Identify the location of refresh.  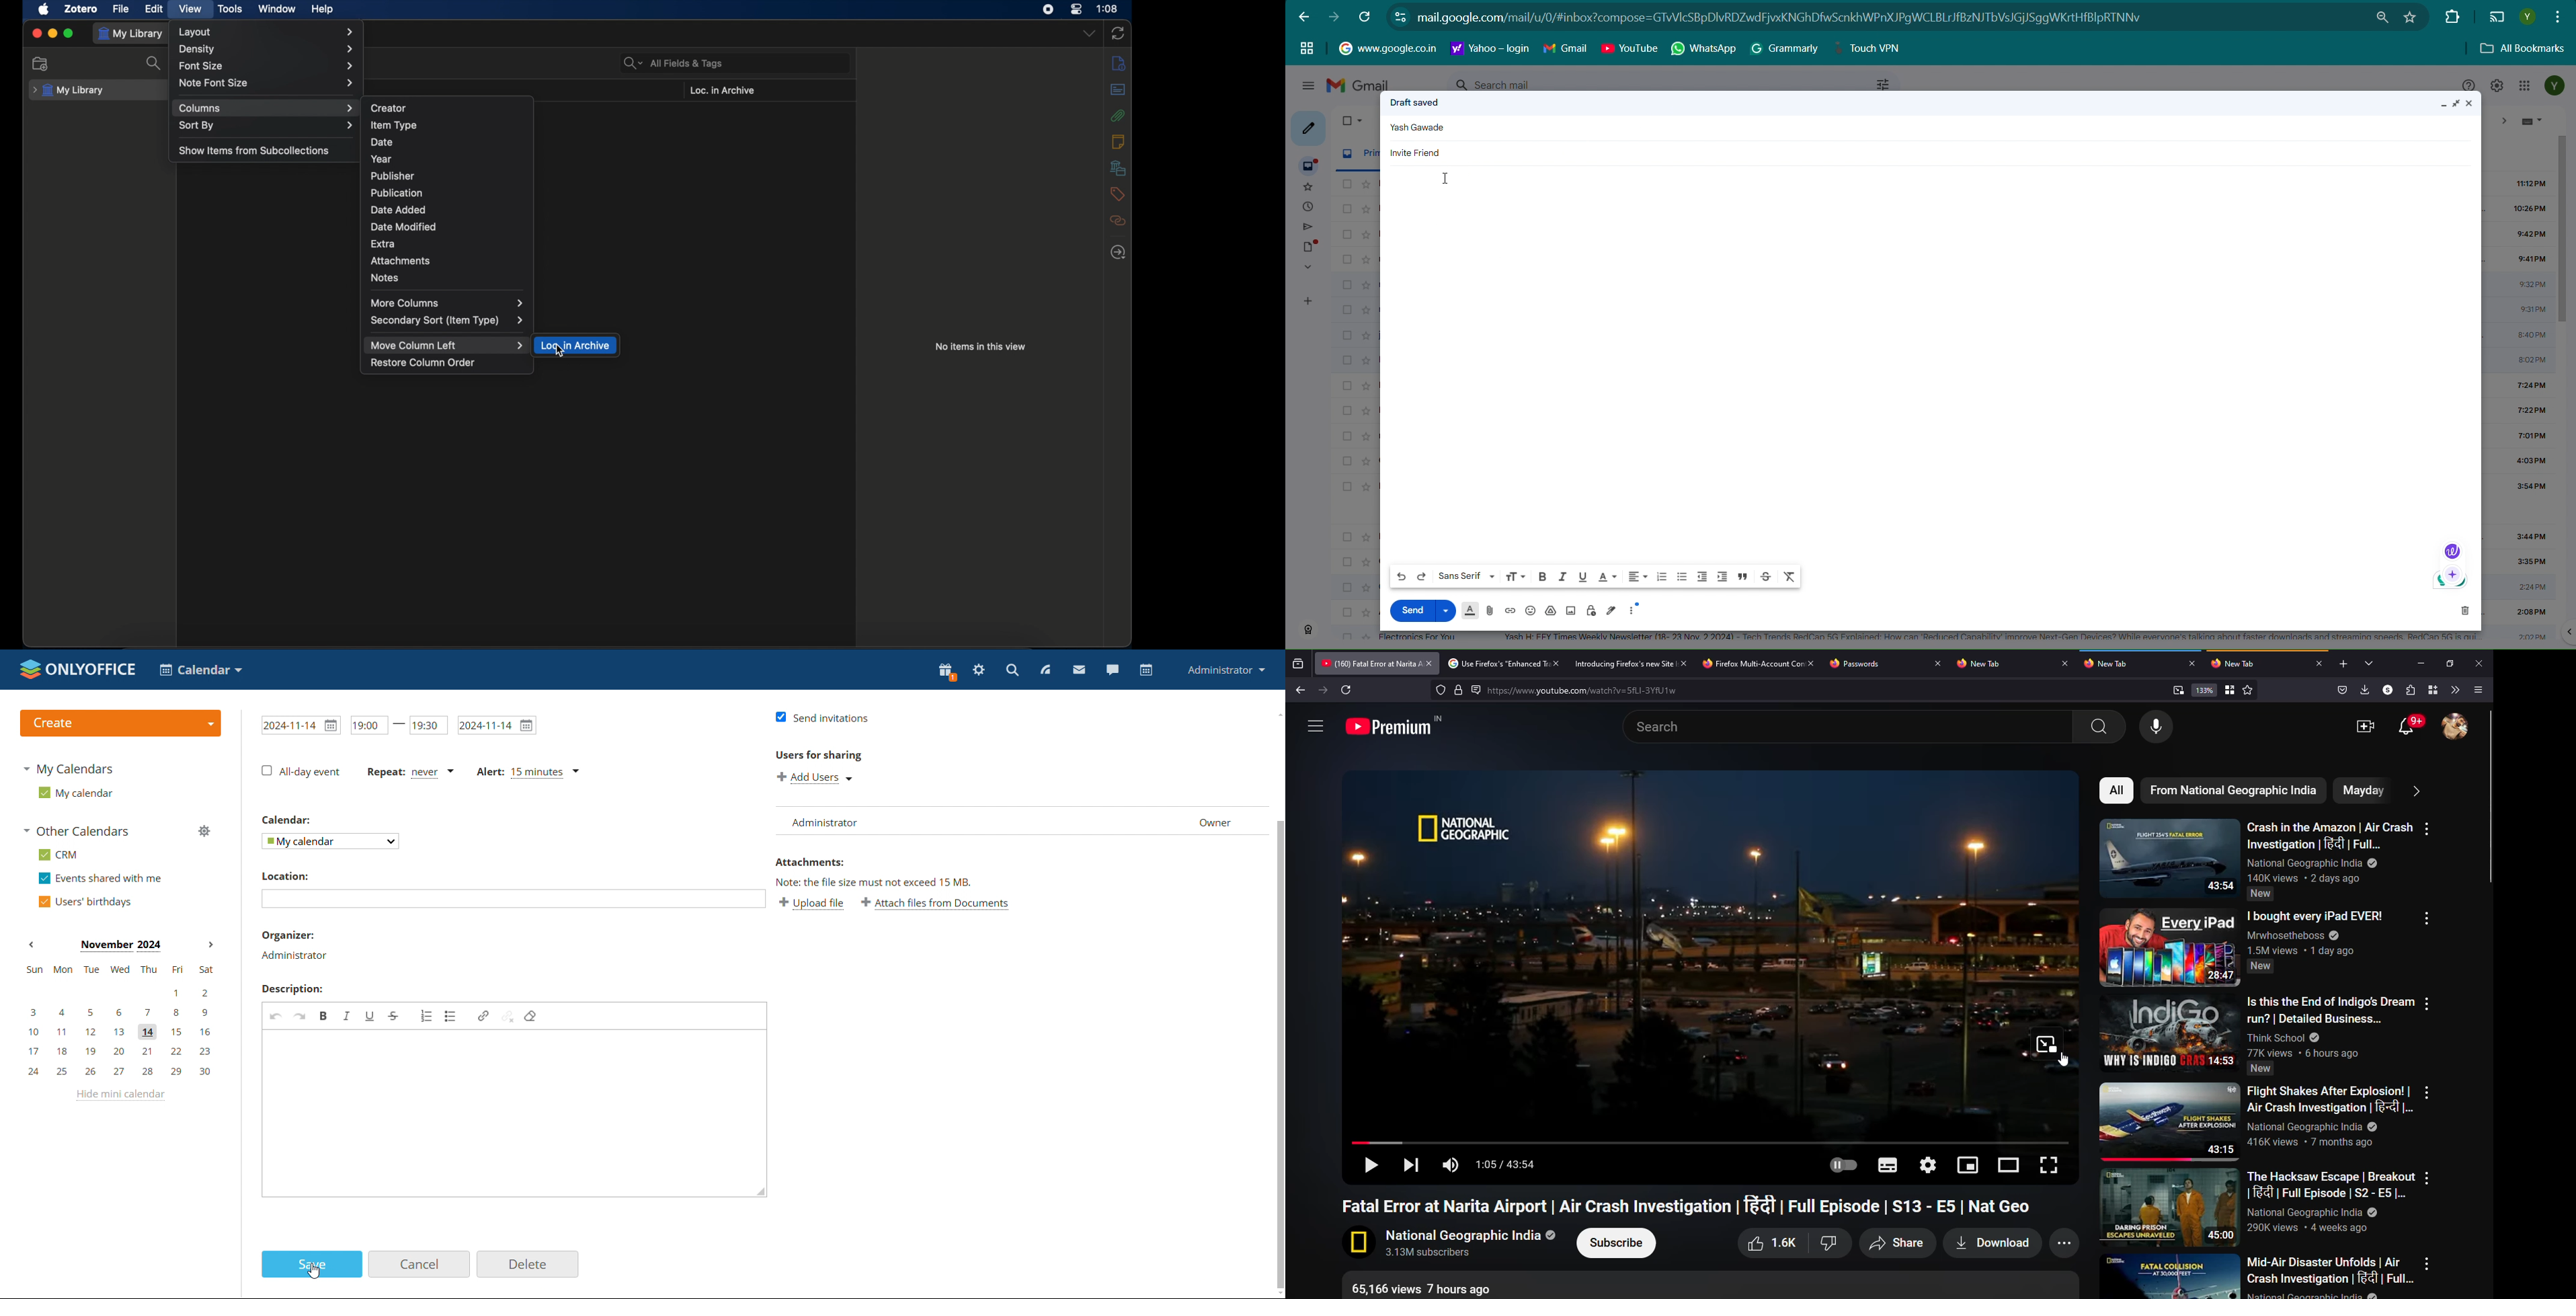
(1347, 690).